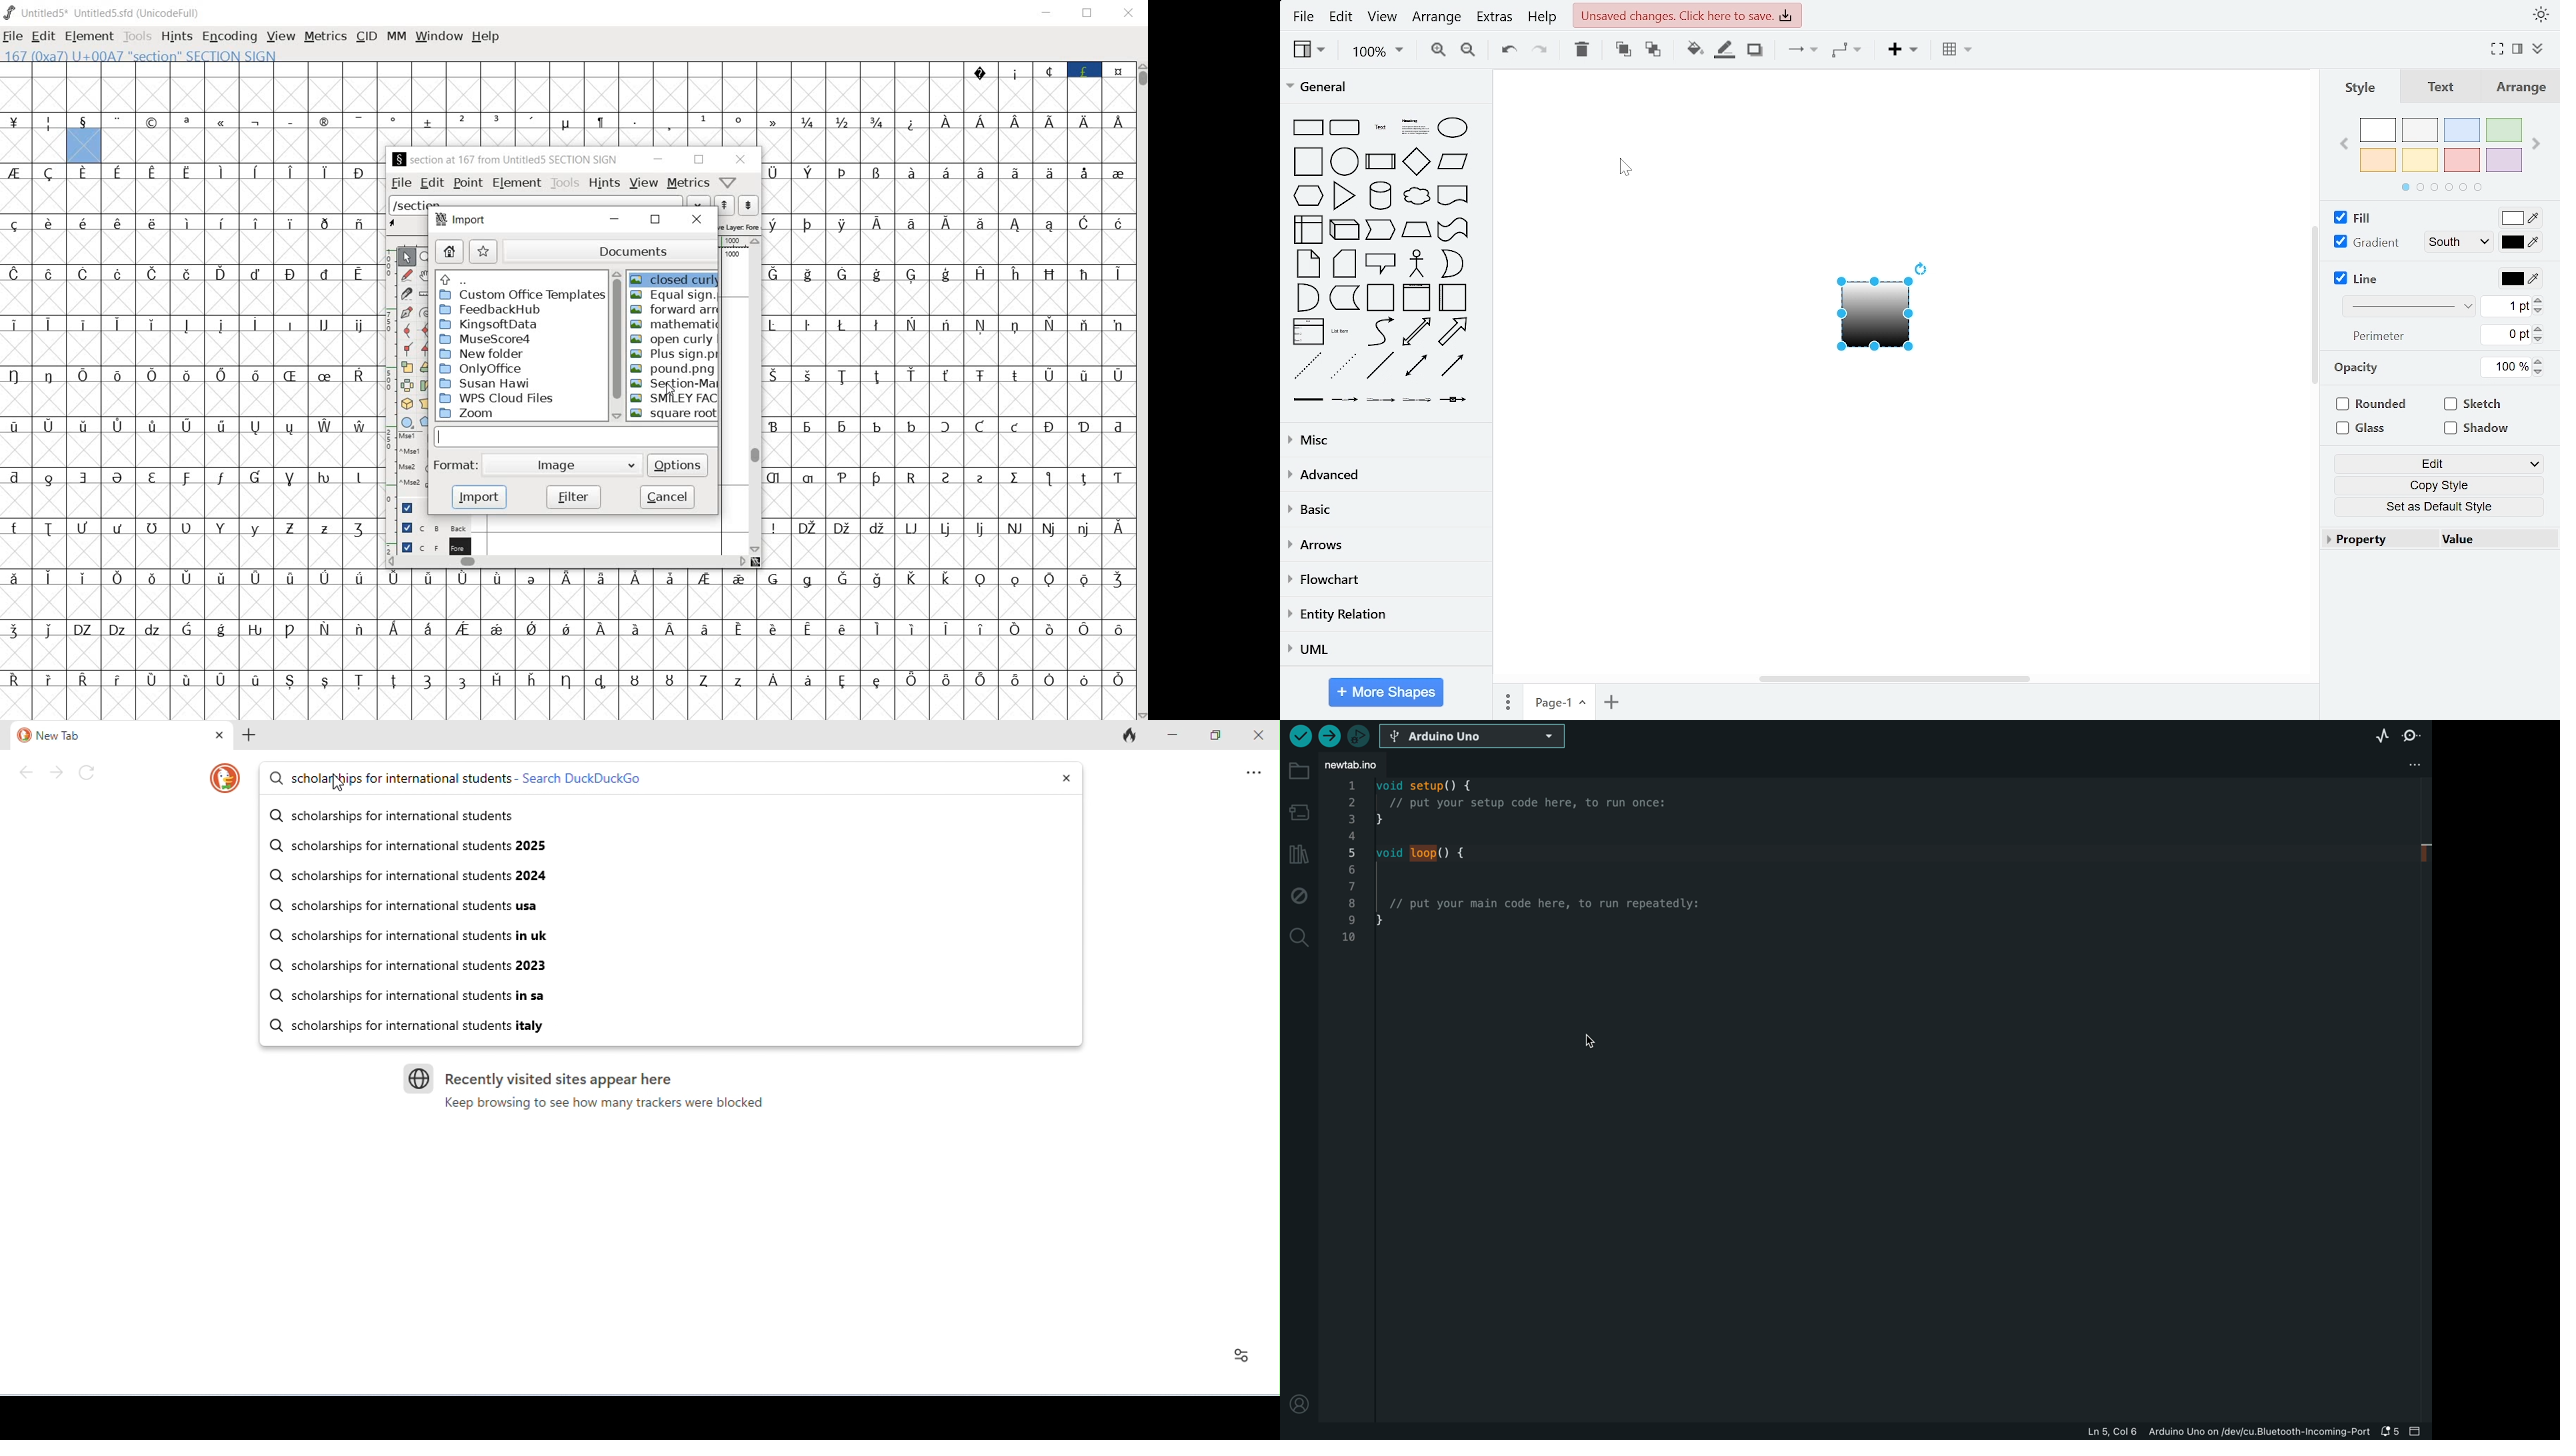 This screenshot has width=2576, height=1456. What do you see at coordinates (2518, 49) in the screenshot?
I see `format` at bounding box center [2518, 49].